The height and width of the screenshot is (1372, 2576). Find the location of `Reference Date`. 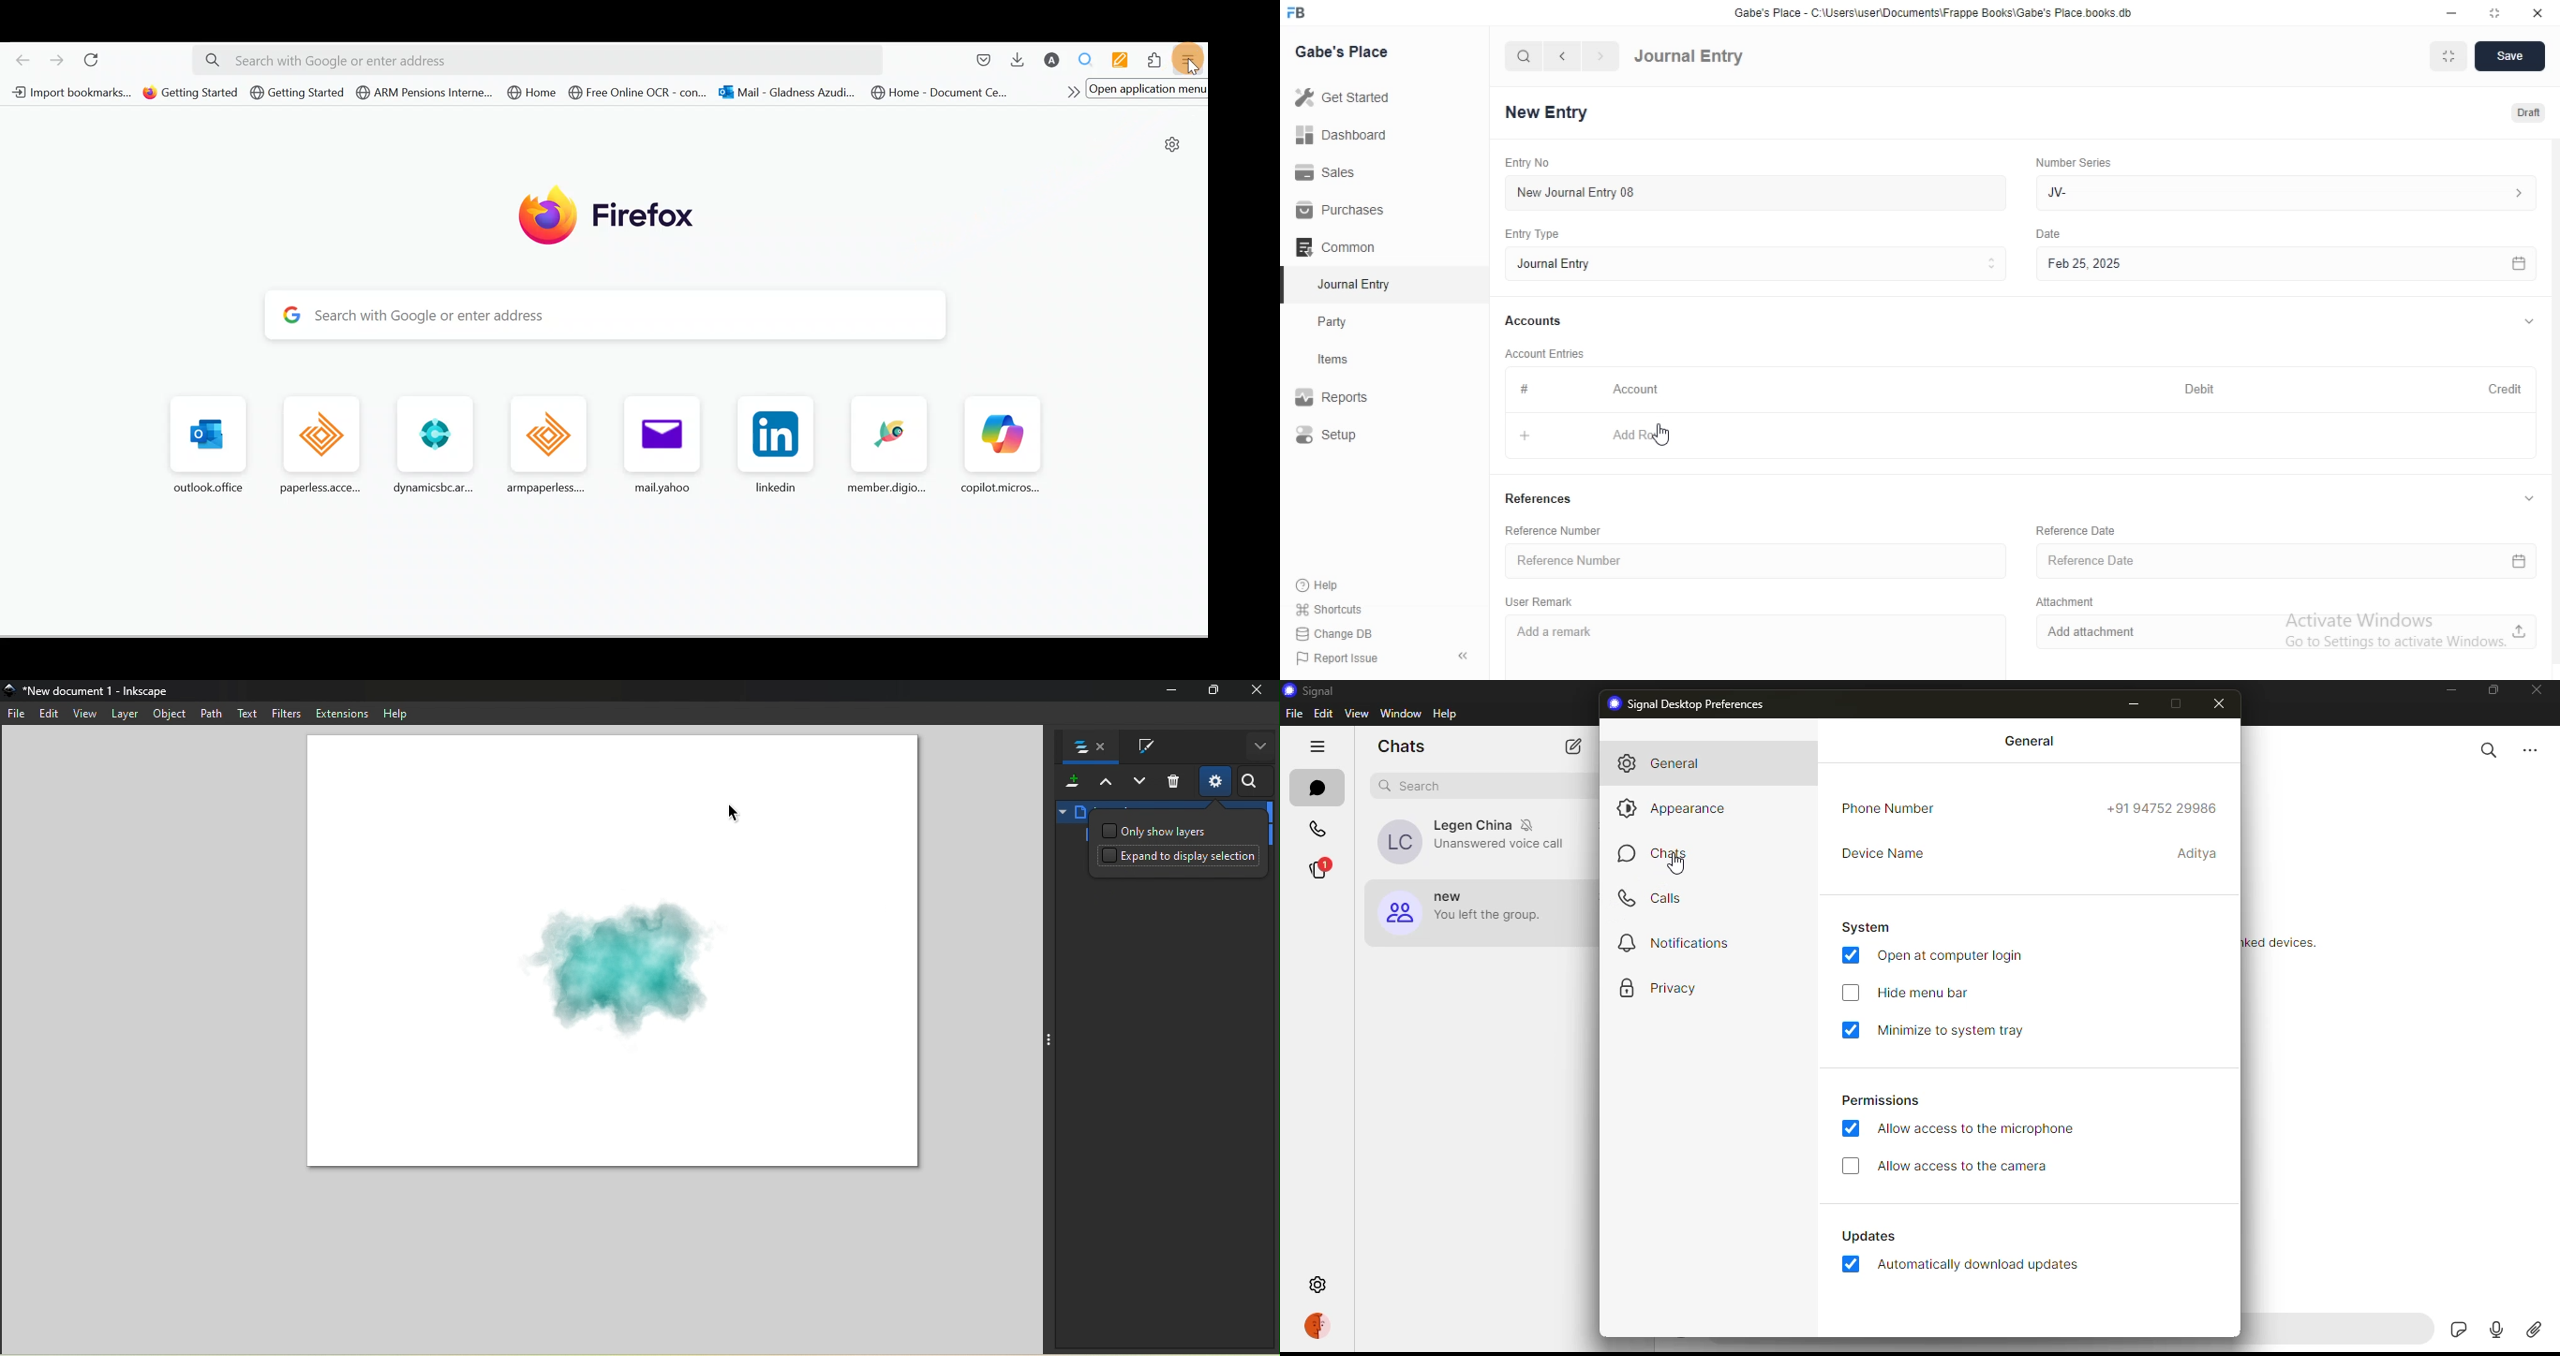

Reference Date is located at coordinates (2284, 561).